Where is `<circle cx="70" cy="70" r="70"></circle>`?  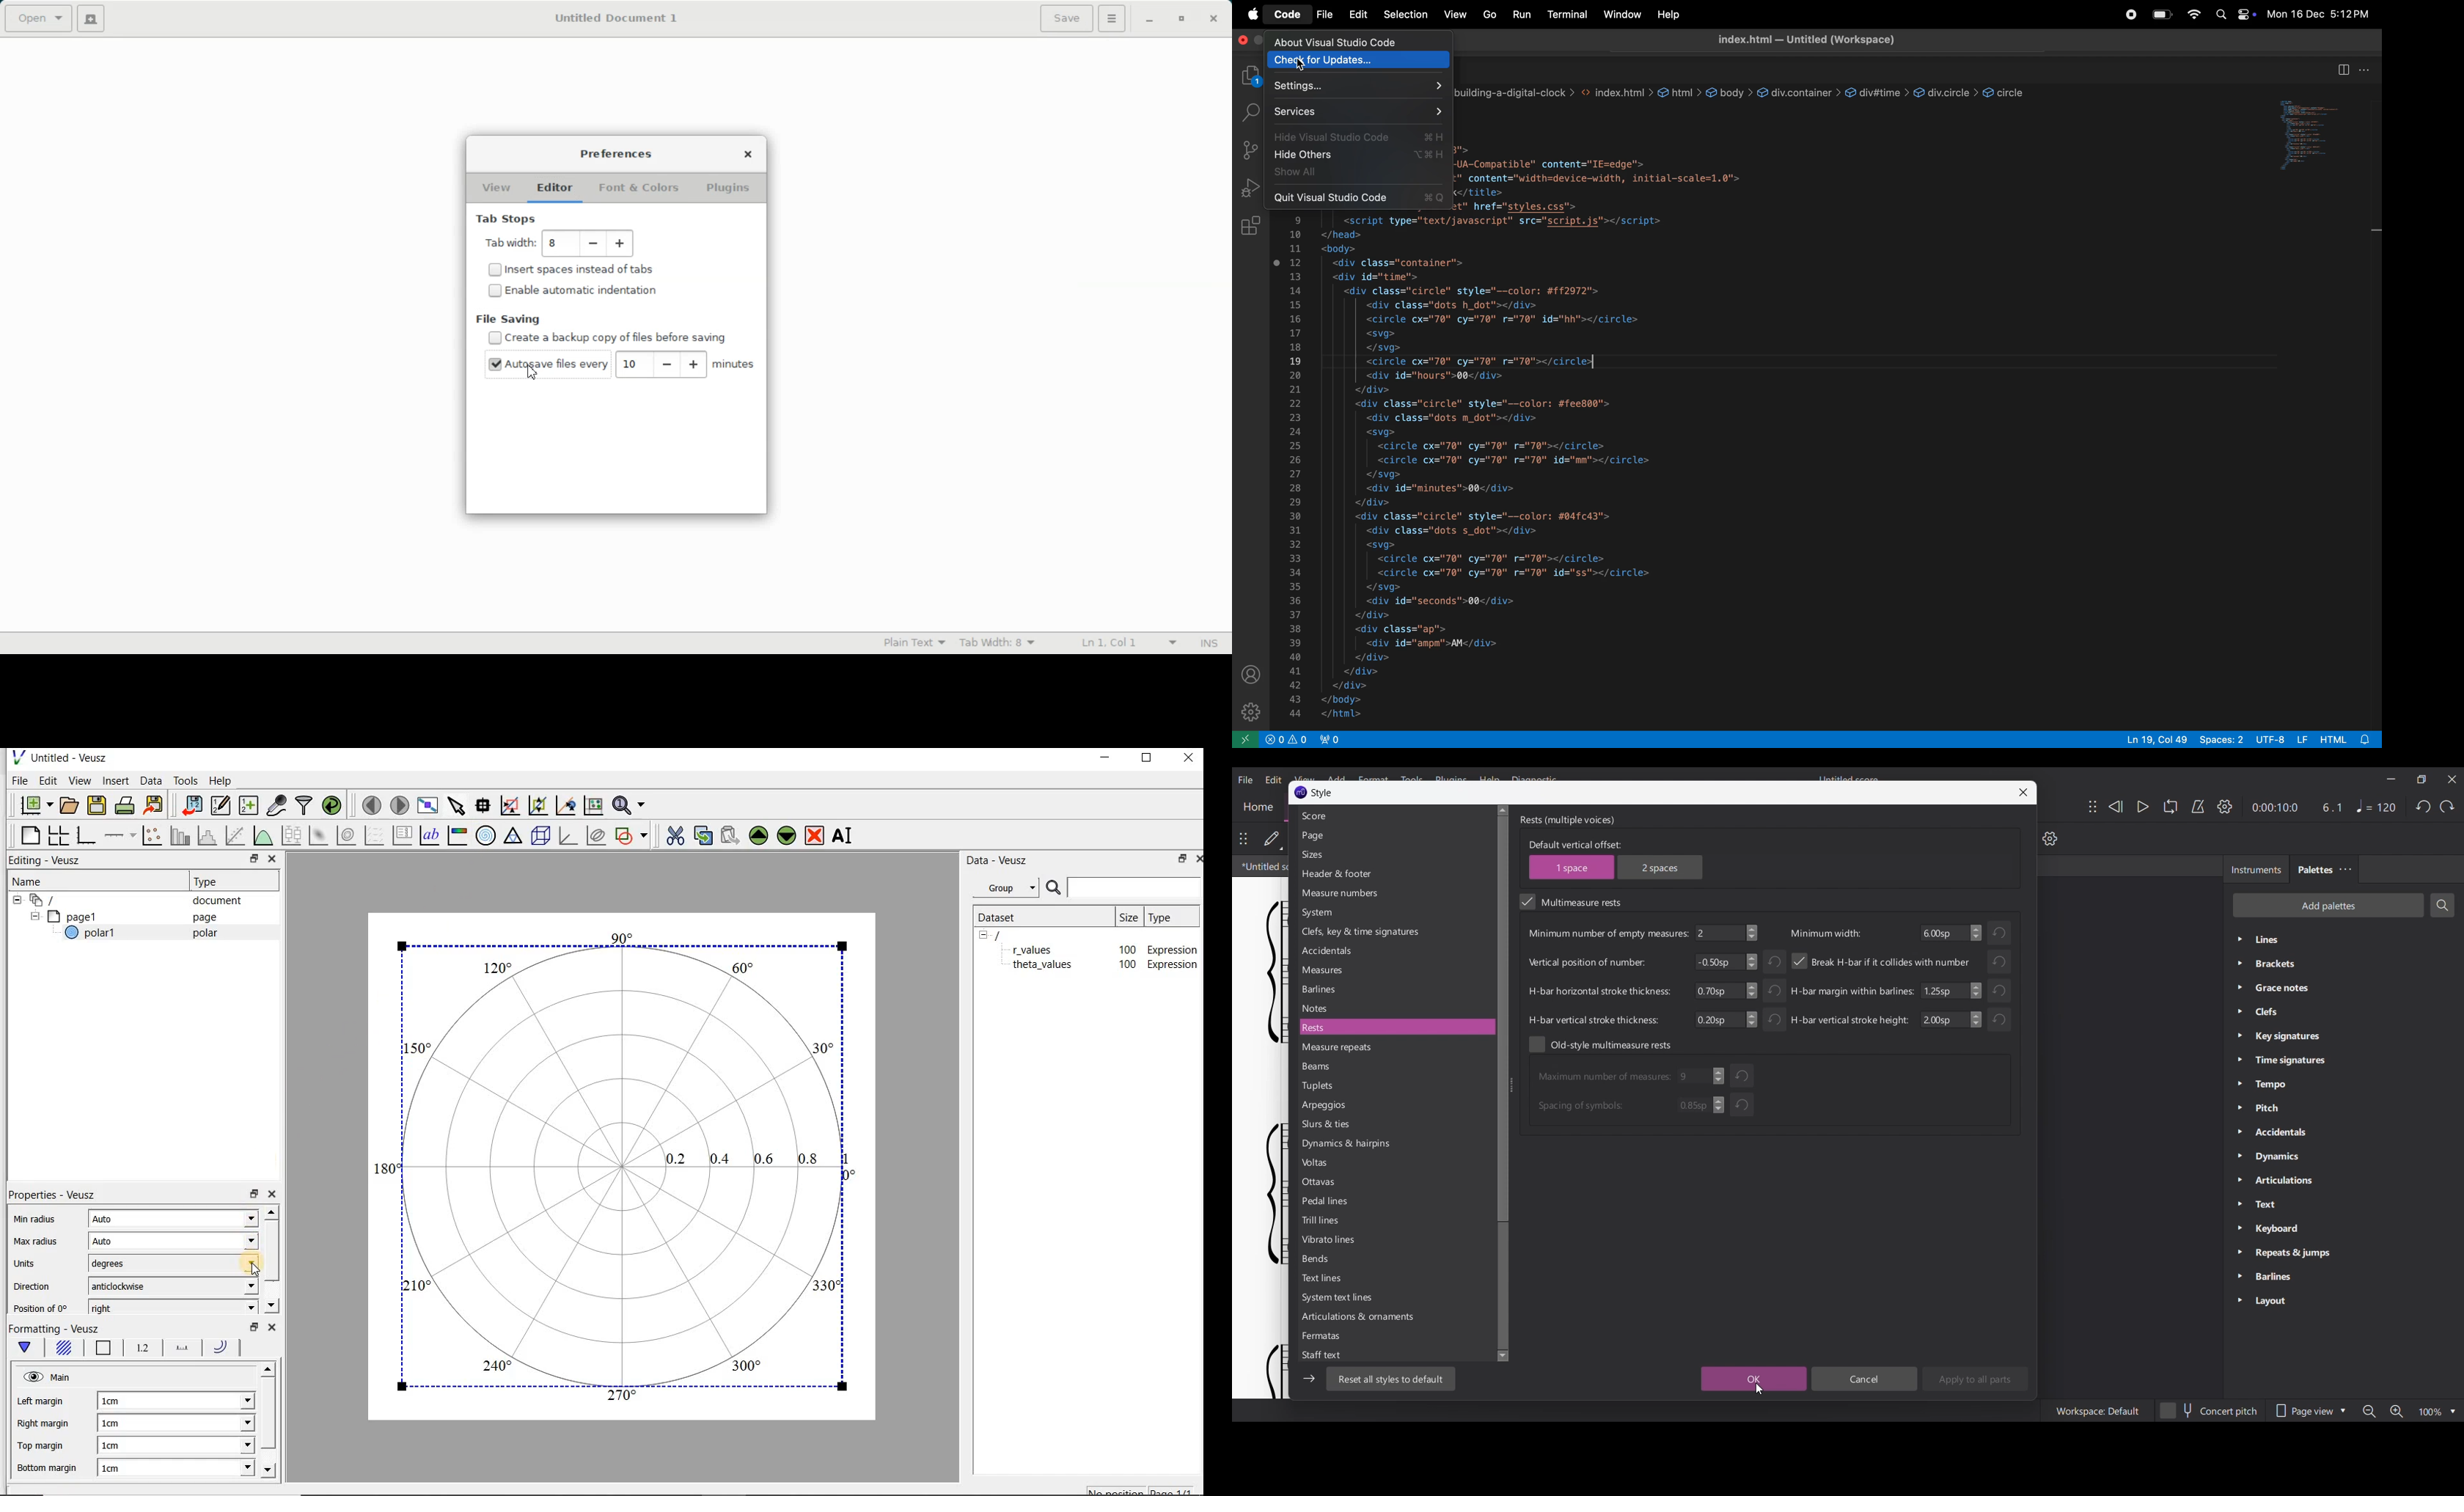 <circle cx="70" cy="70" r="70"></circle> is located at coordinates (1500, 446).